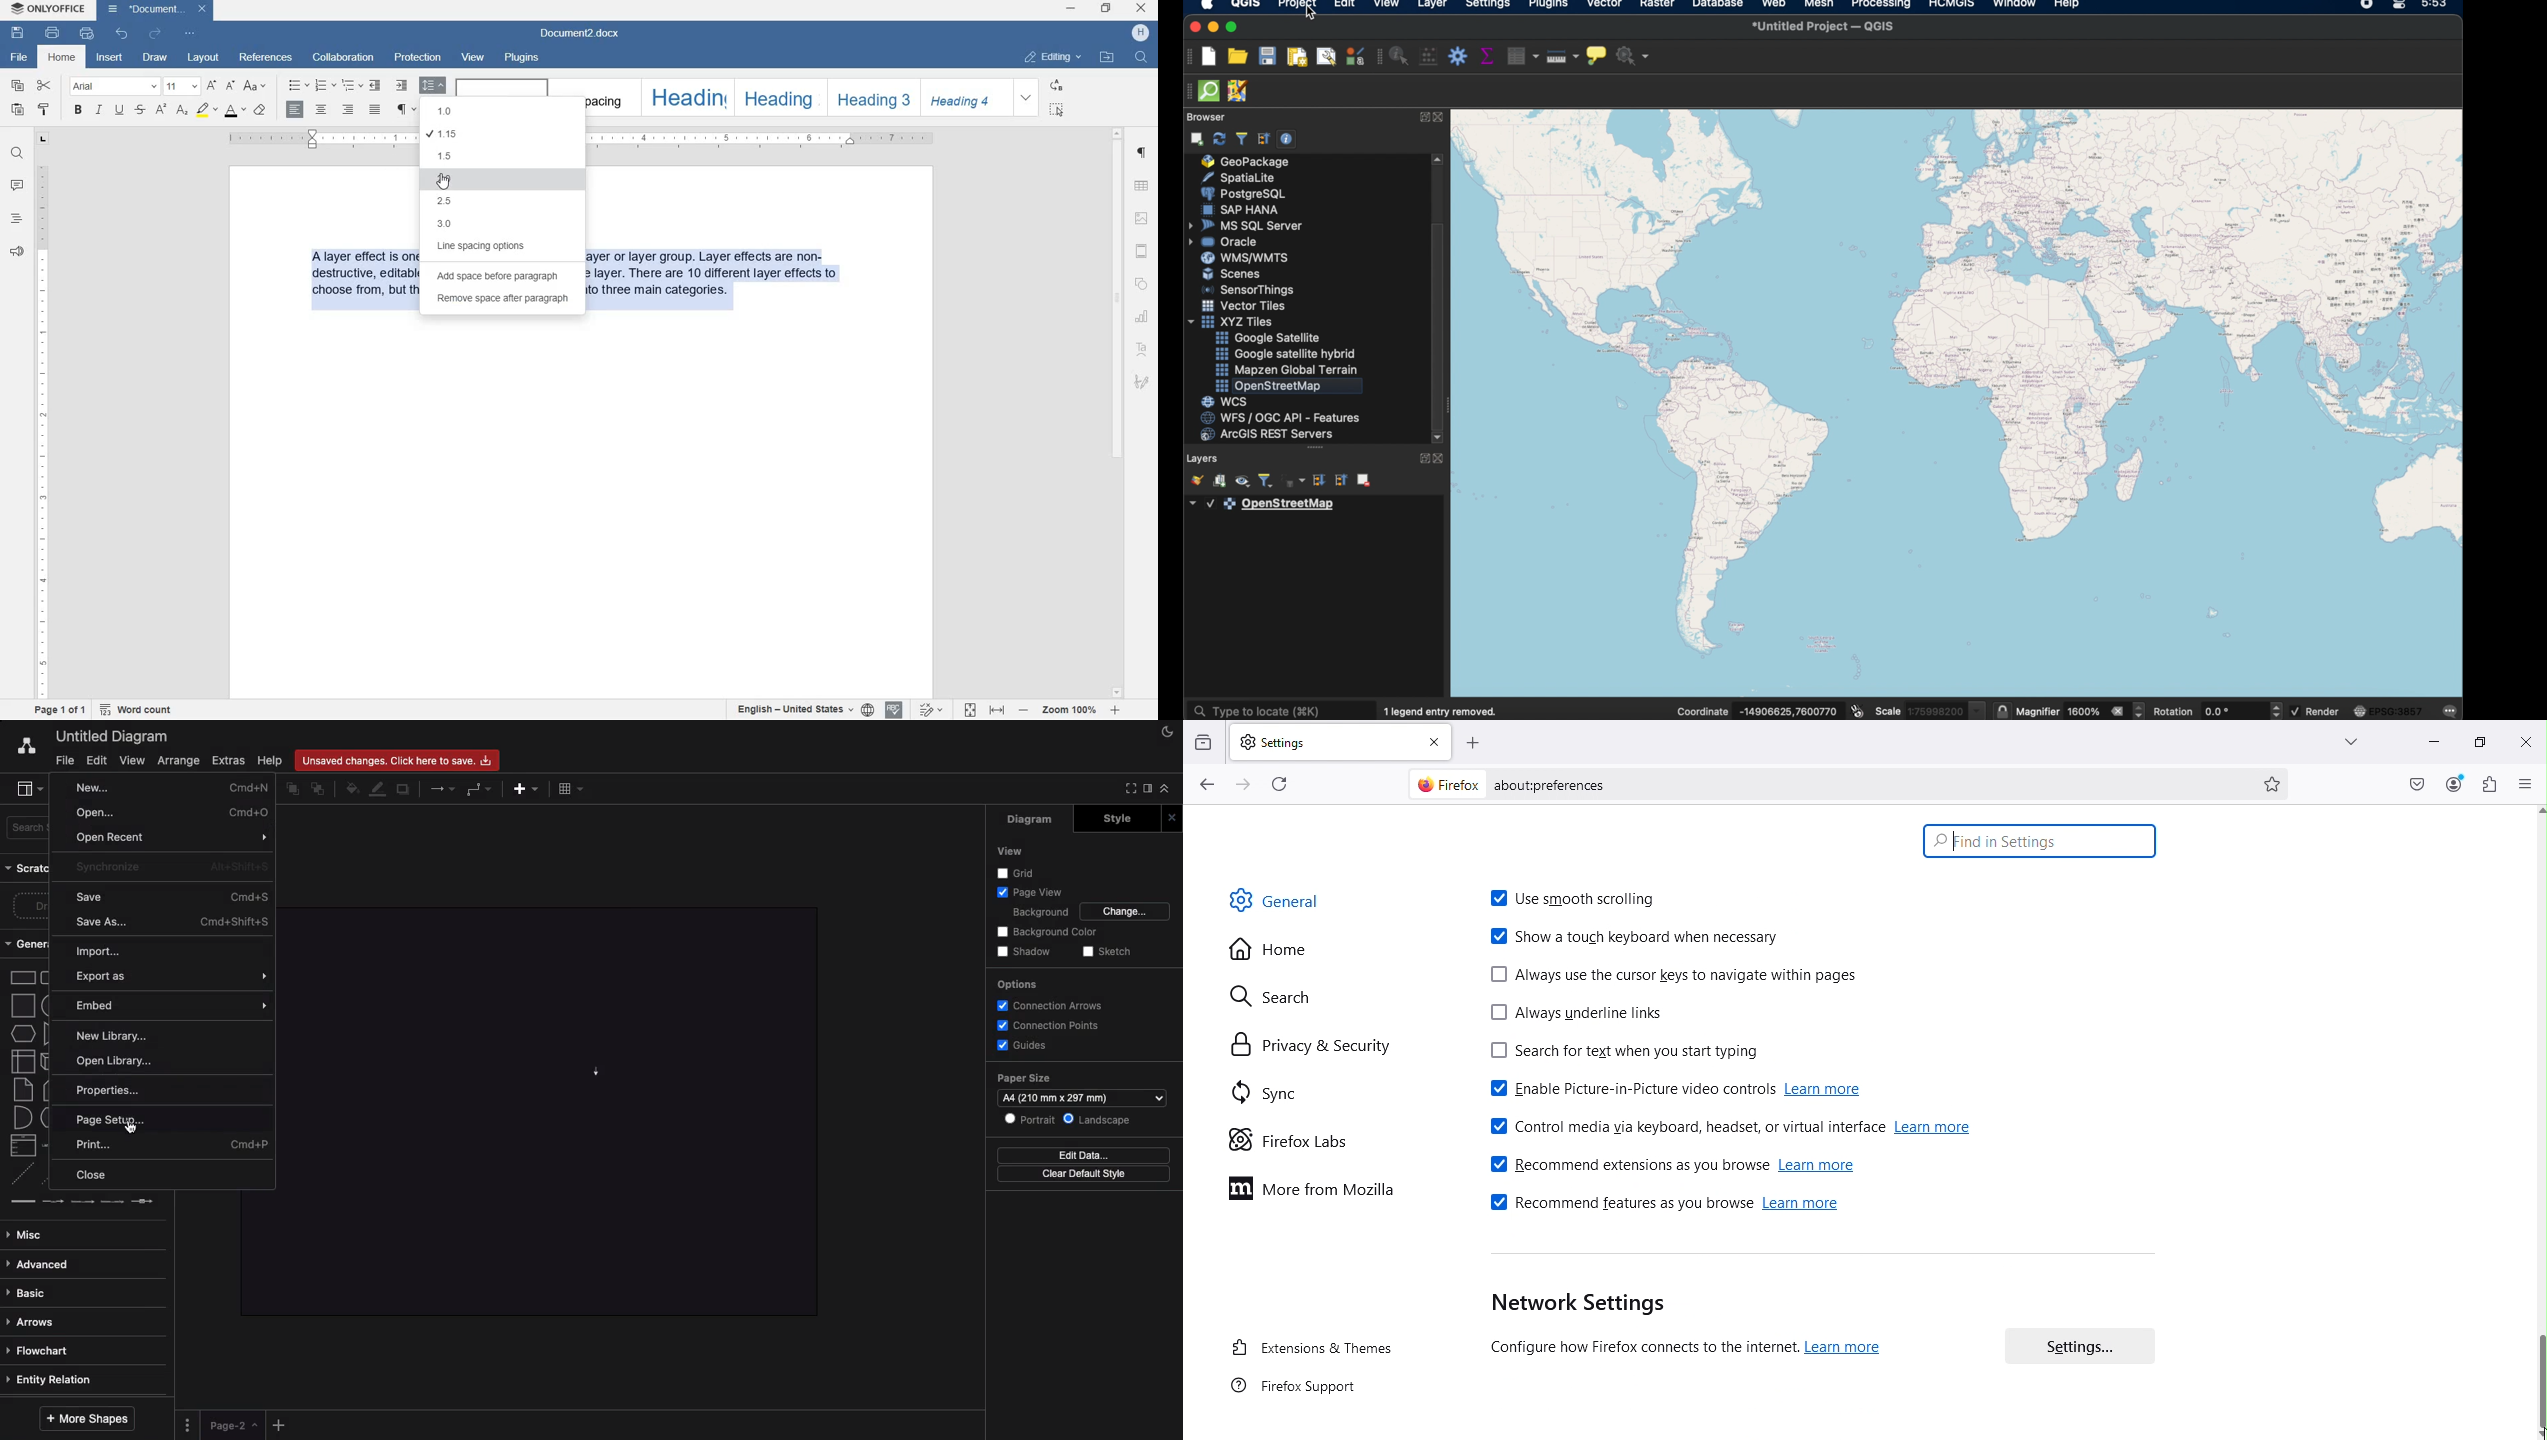 This screenshot has width=2548, height=1456. What do you see at coordinates (1250, 402) in the screenshot?
I see `wcs` at bounding box center [1250, 402].